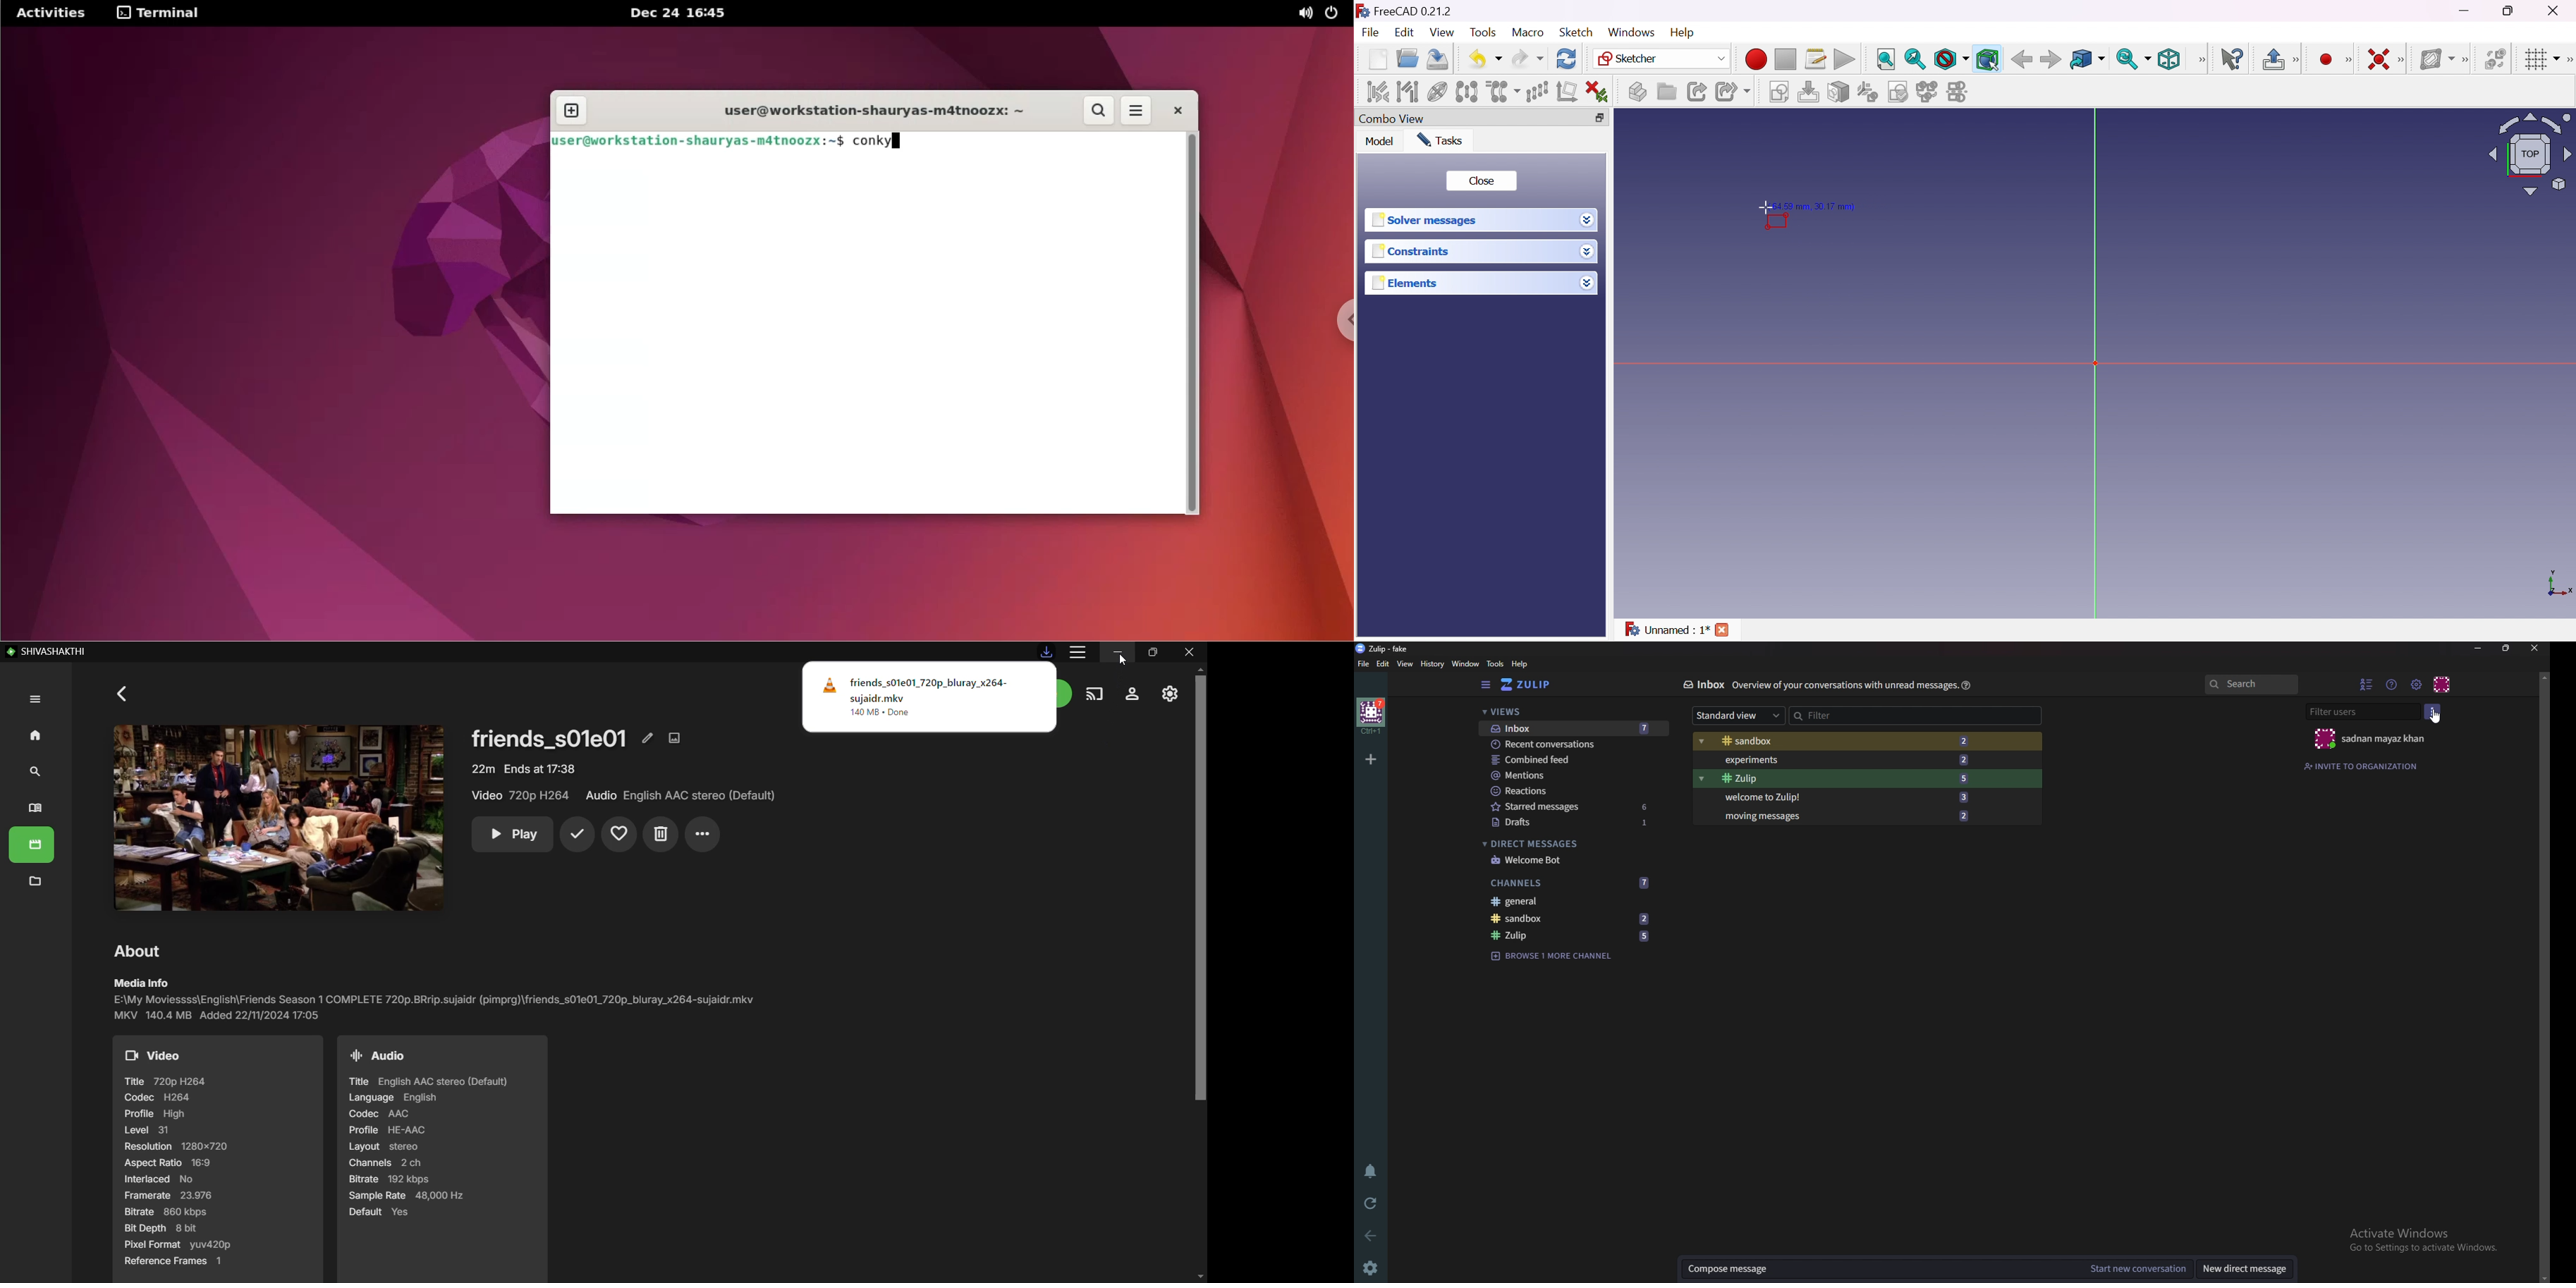 The width and height of the screenshot is (2576, 1288). I want to click on Settings, so click(1133, 694).